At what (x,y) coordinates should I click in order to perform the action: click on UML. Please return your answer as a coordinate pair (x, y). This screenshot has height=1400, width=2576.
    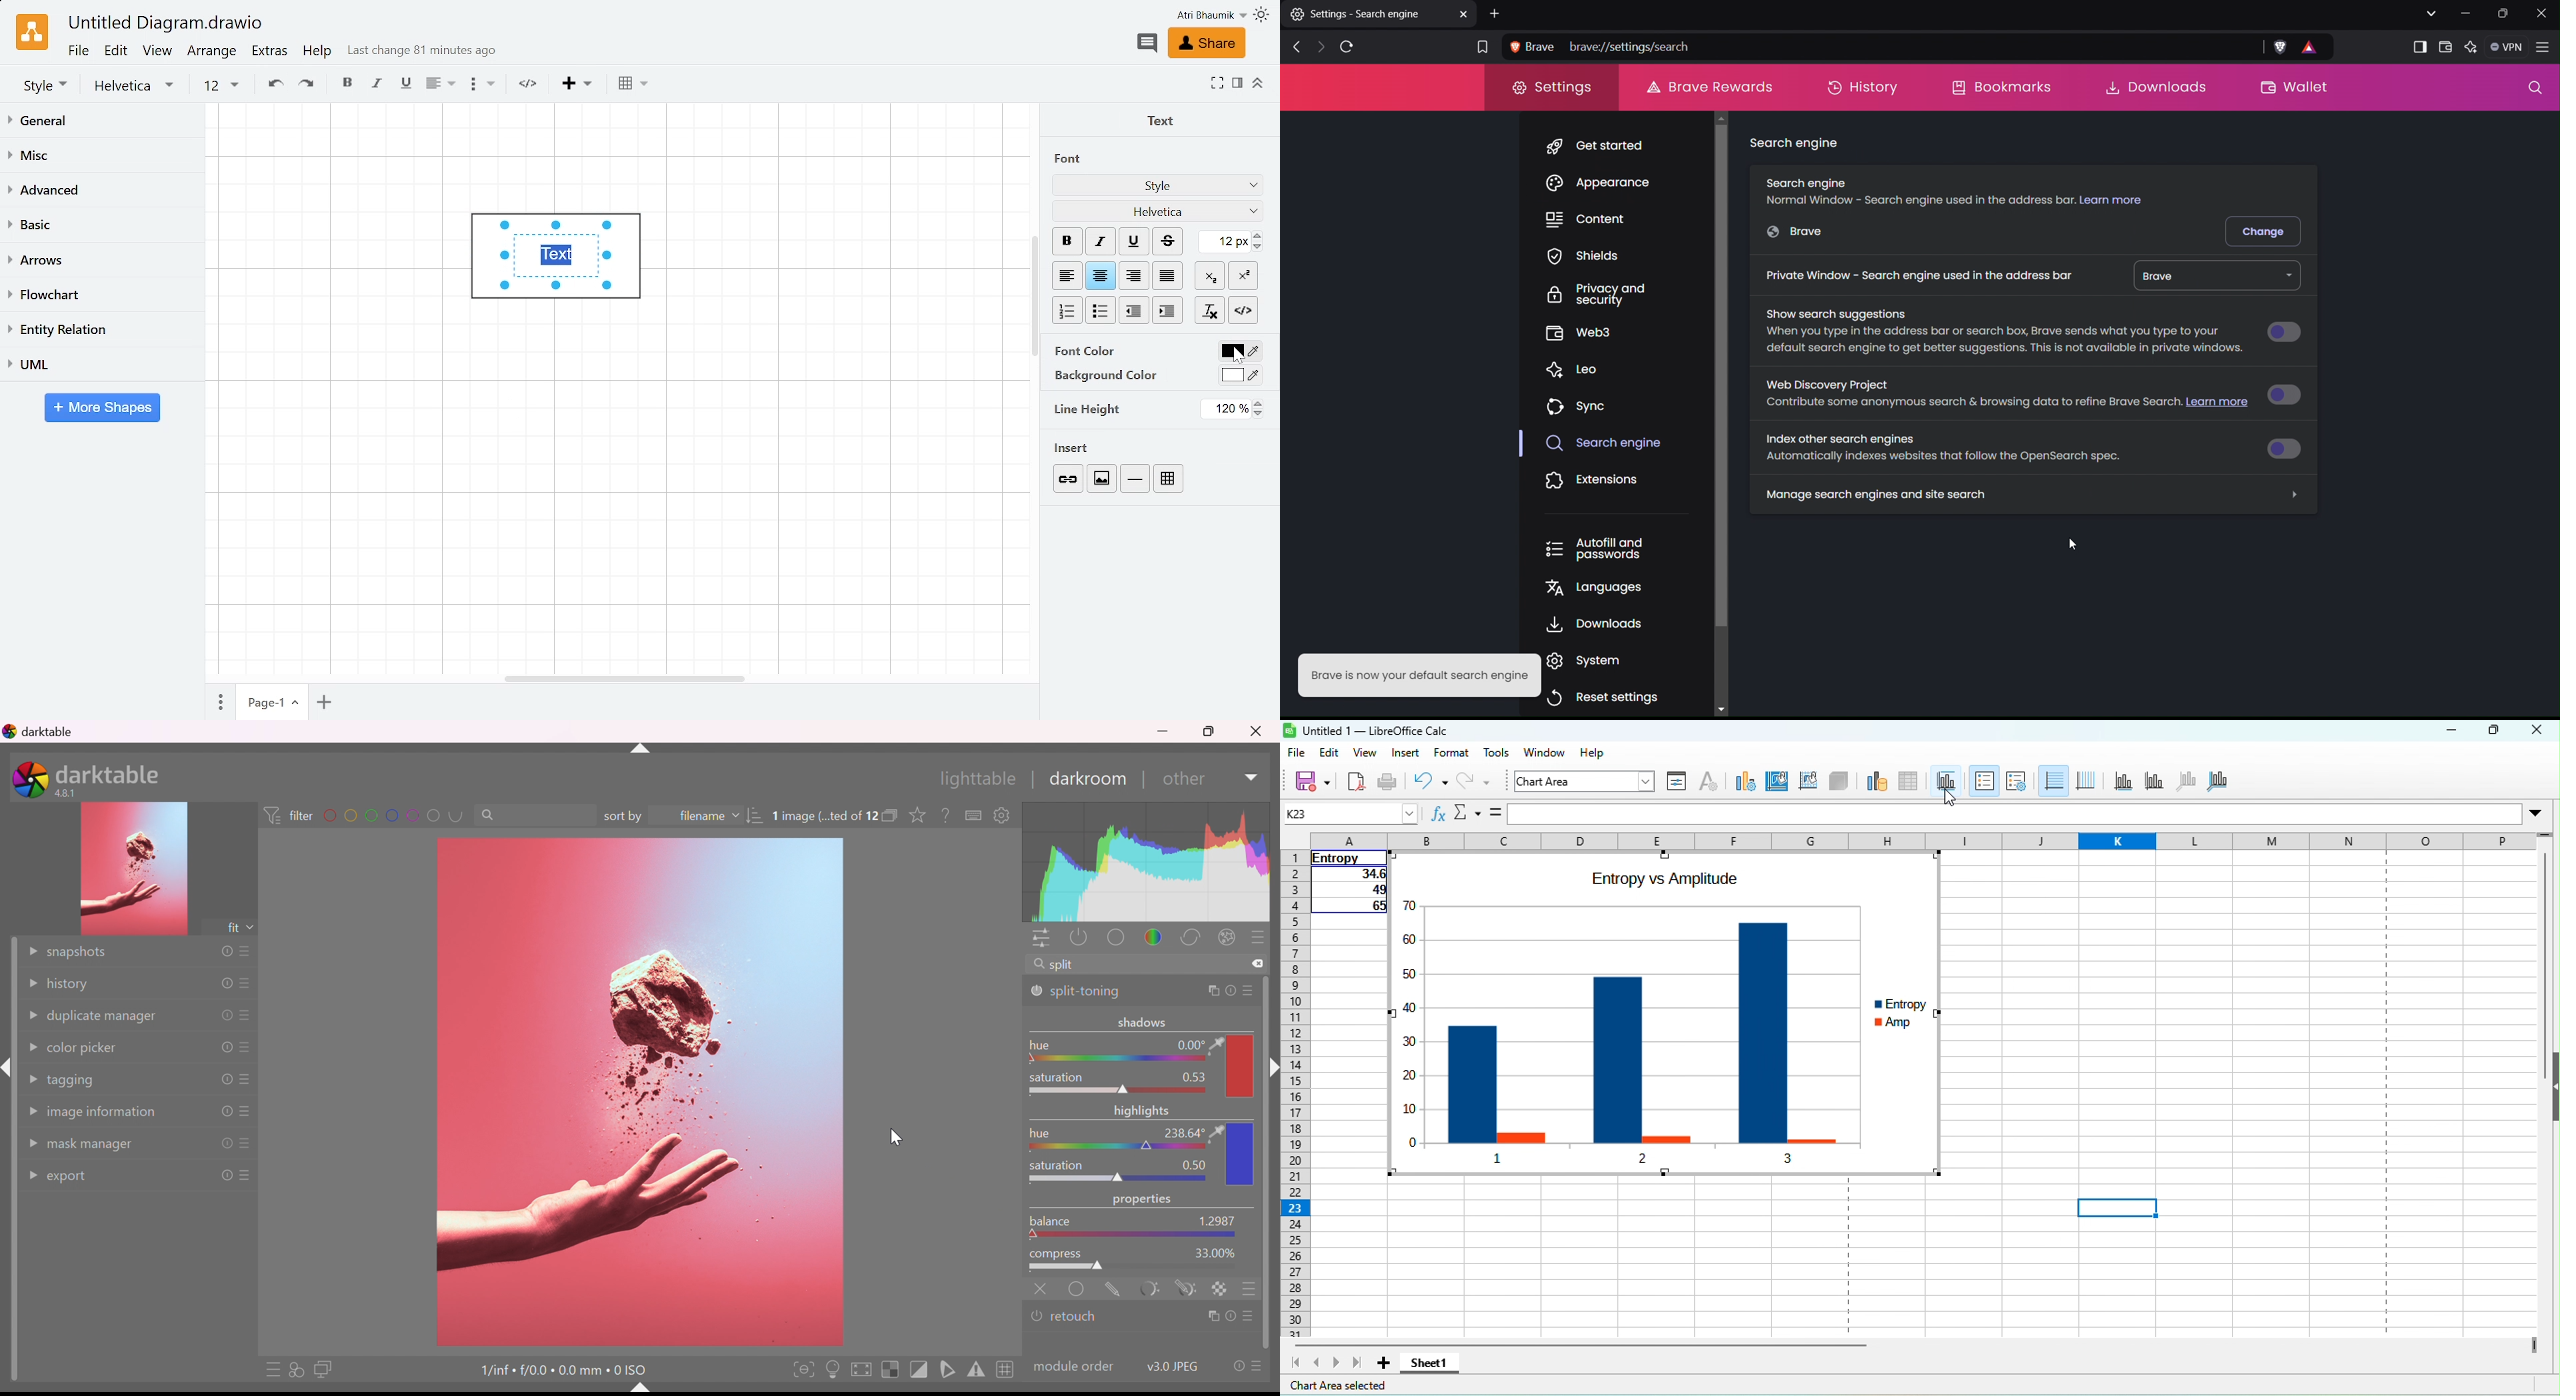
    Looking at the image, I should click on (102, 363).